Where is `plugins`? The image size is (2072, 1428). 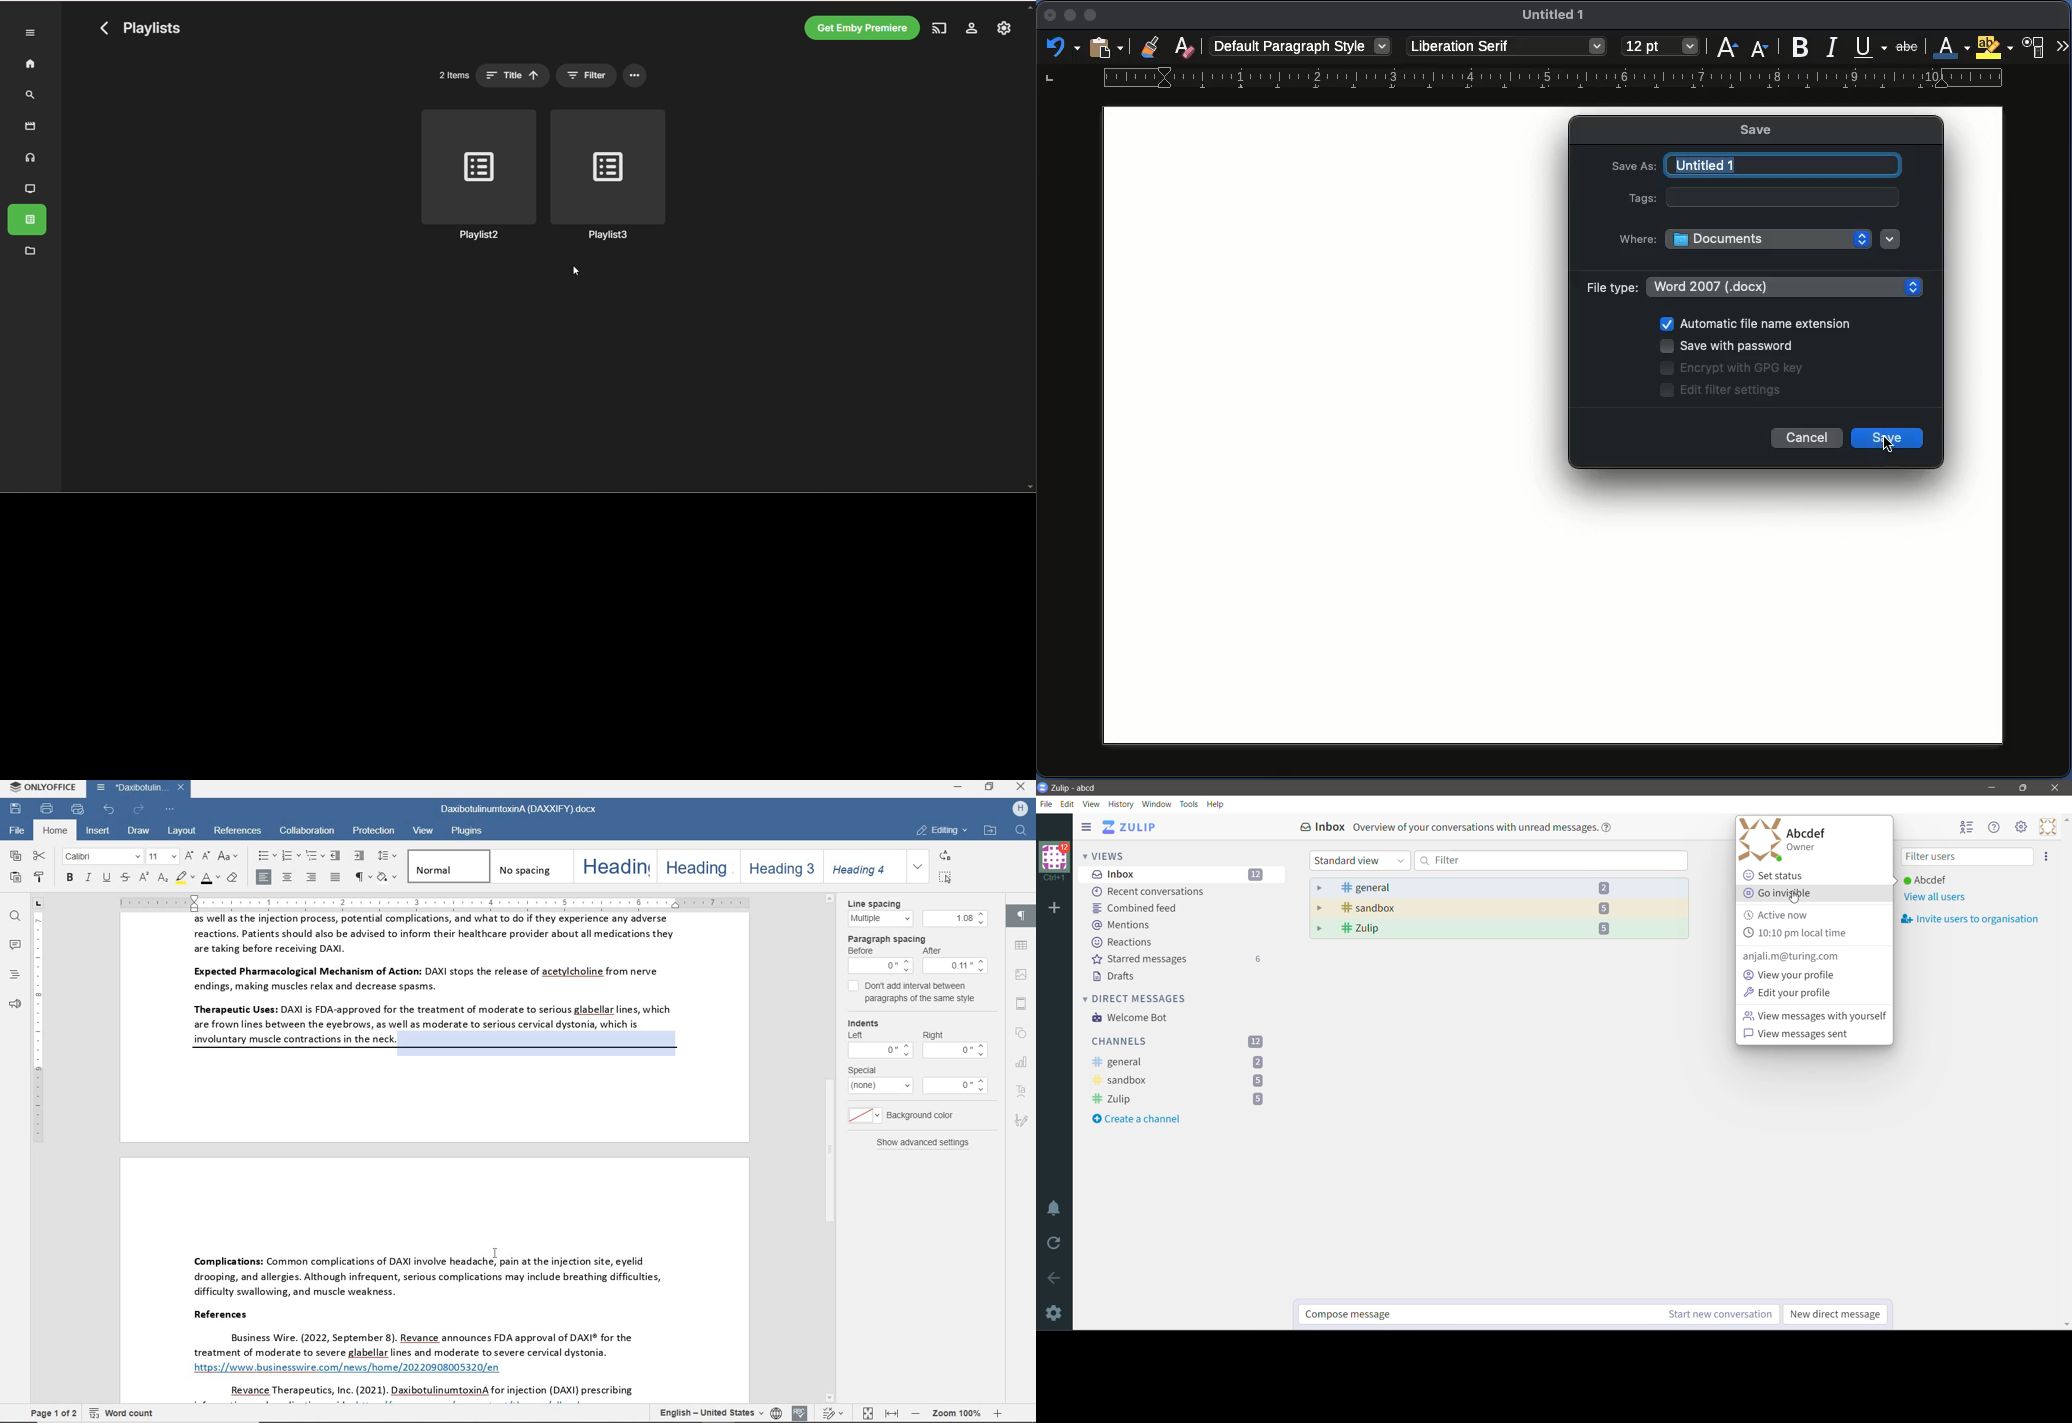 plugins is located at coordinates (469, 831).